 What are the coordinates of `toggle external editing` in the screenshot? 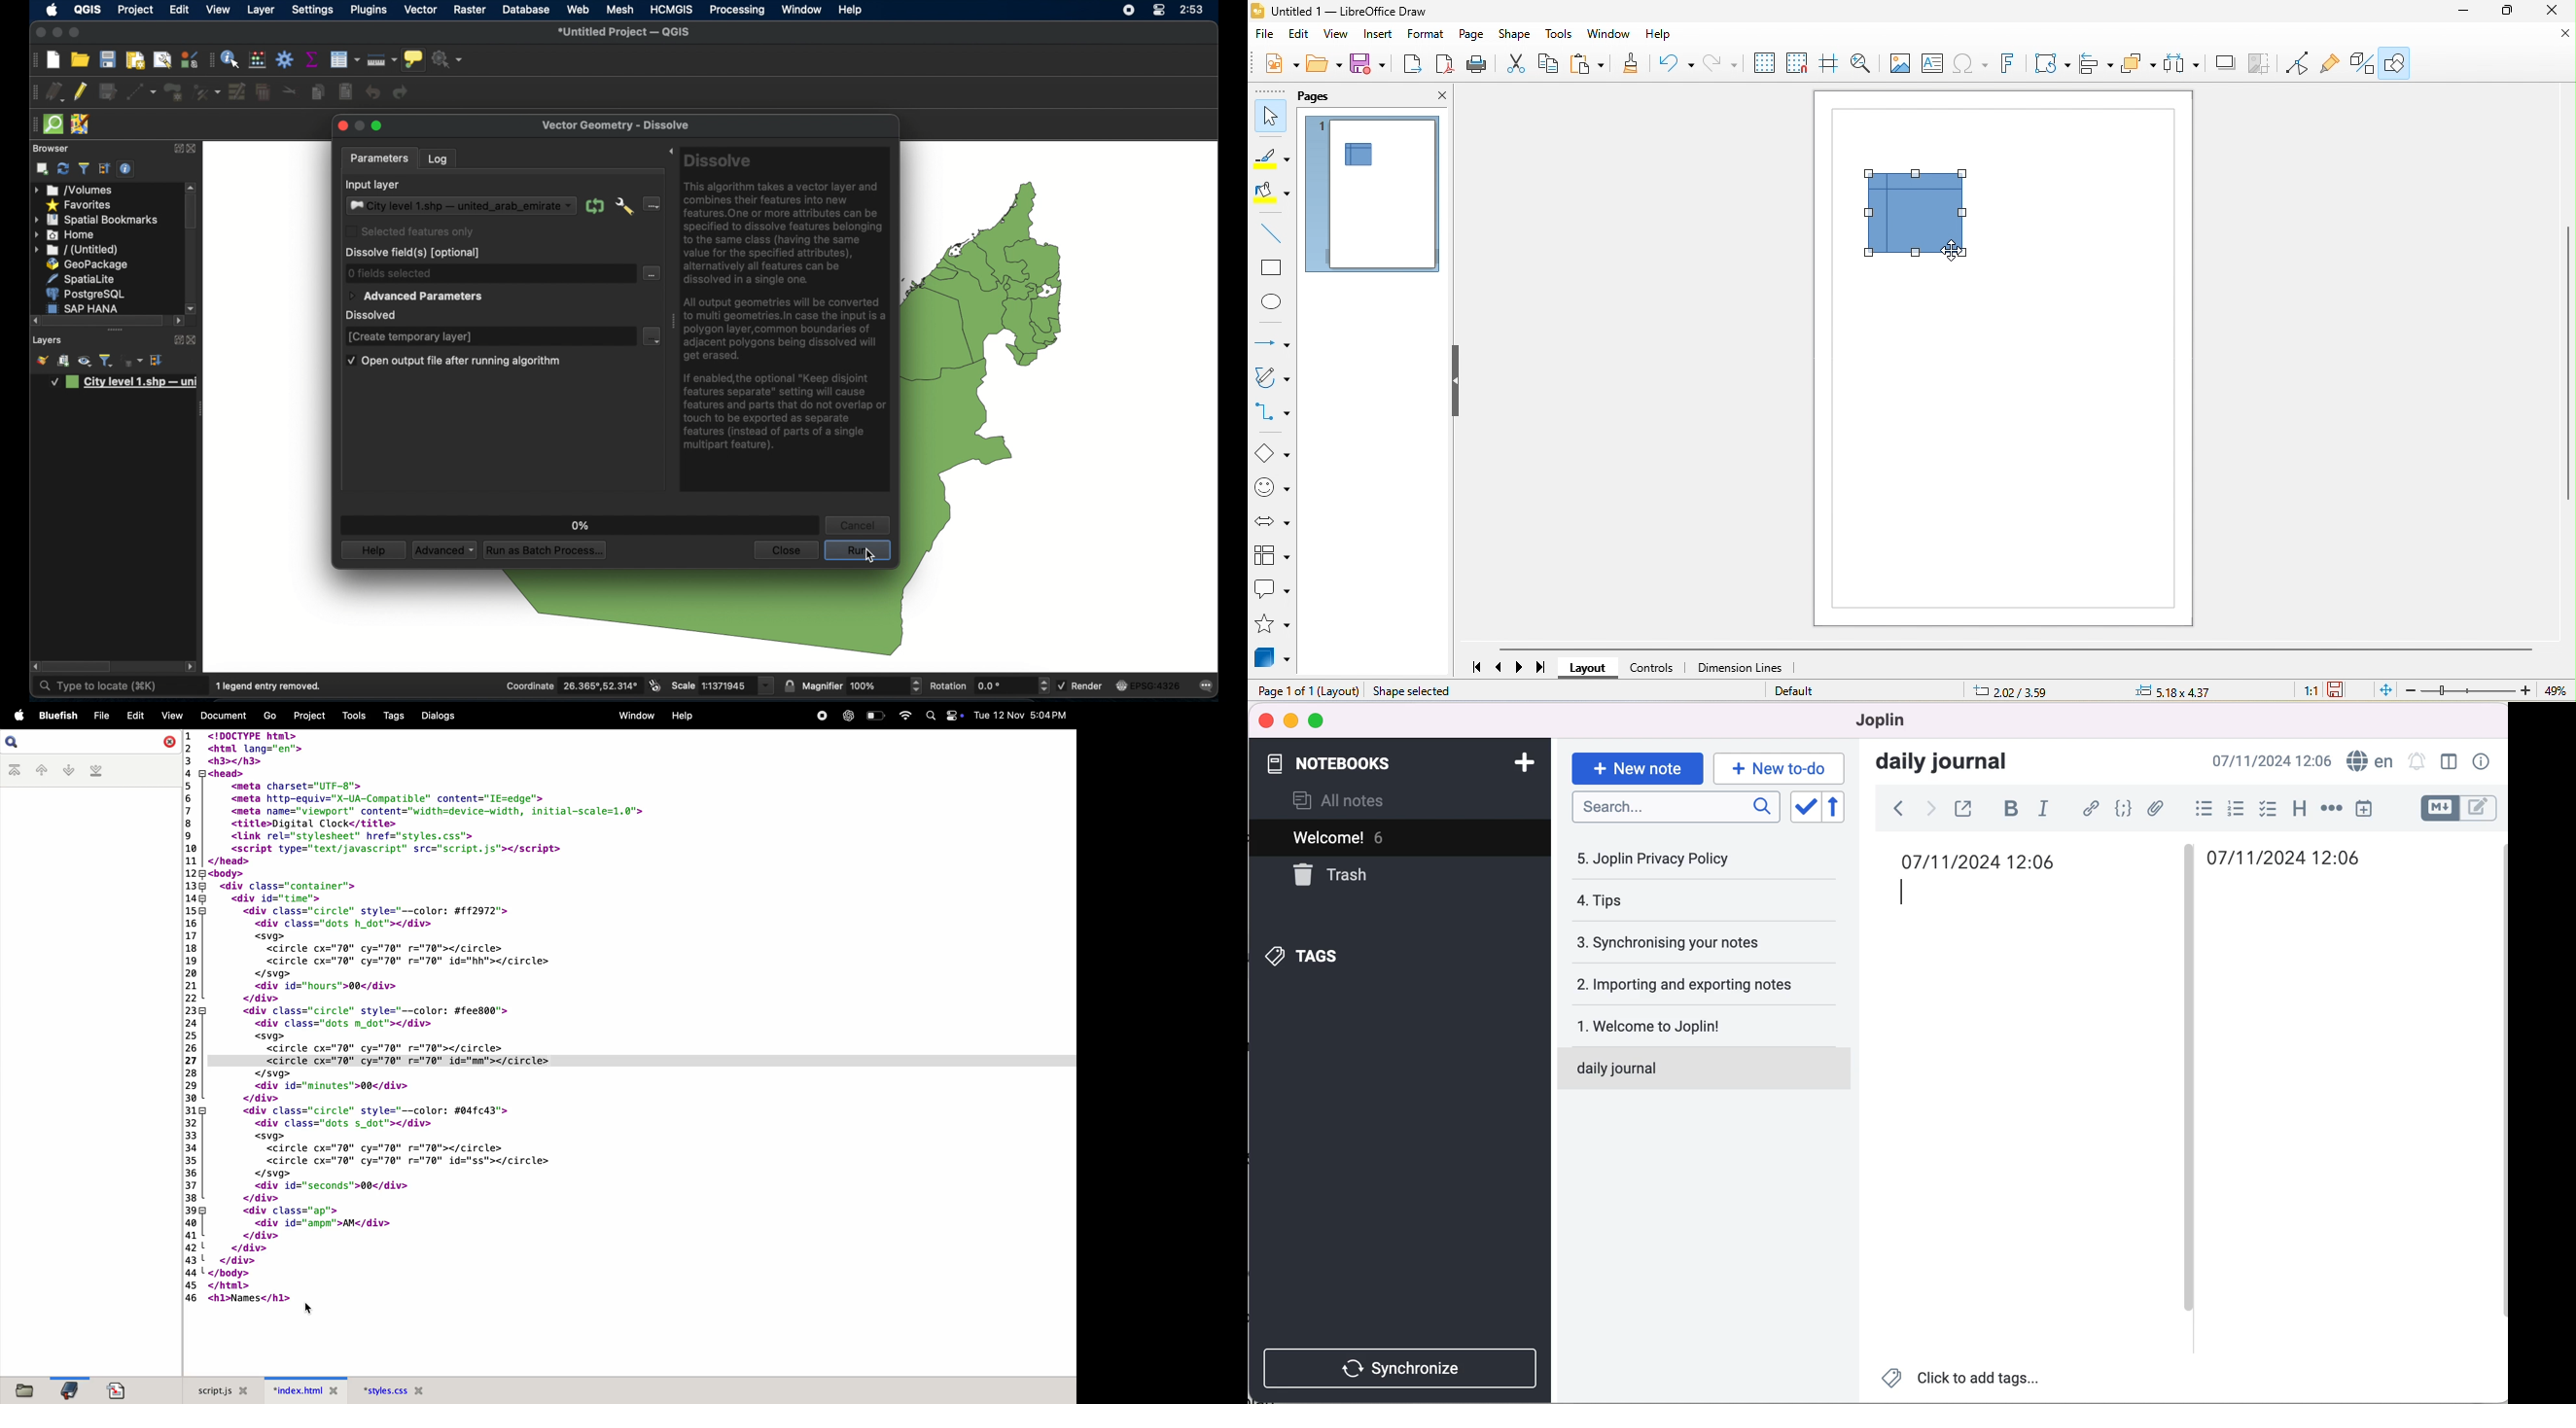 It's located at (1966, 808).